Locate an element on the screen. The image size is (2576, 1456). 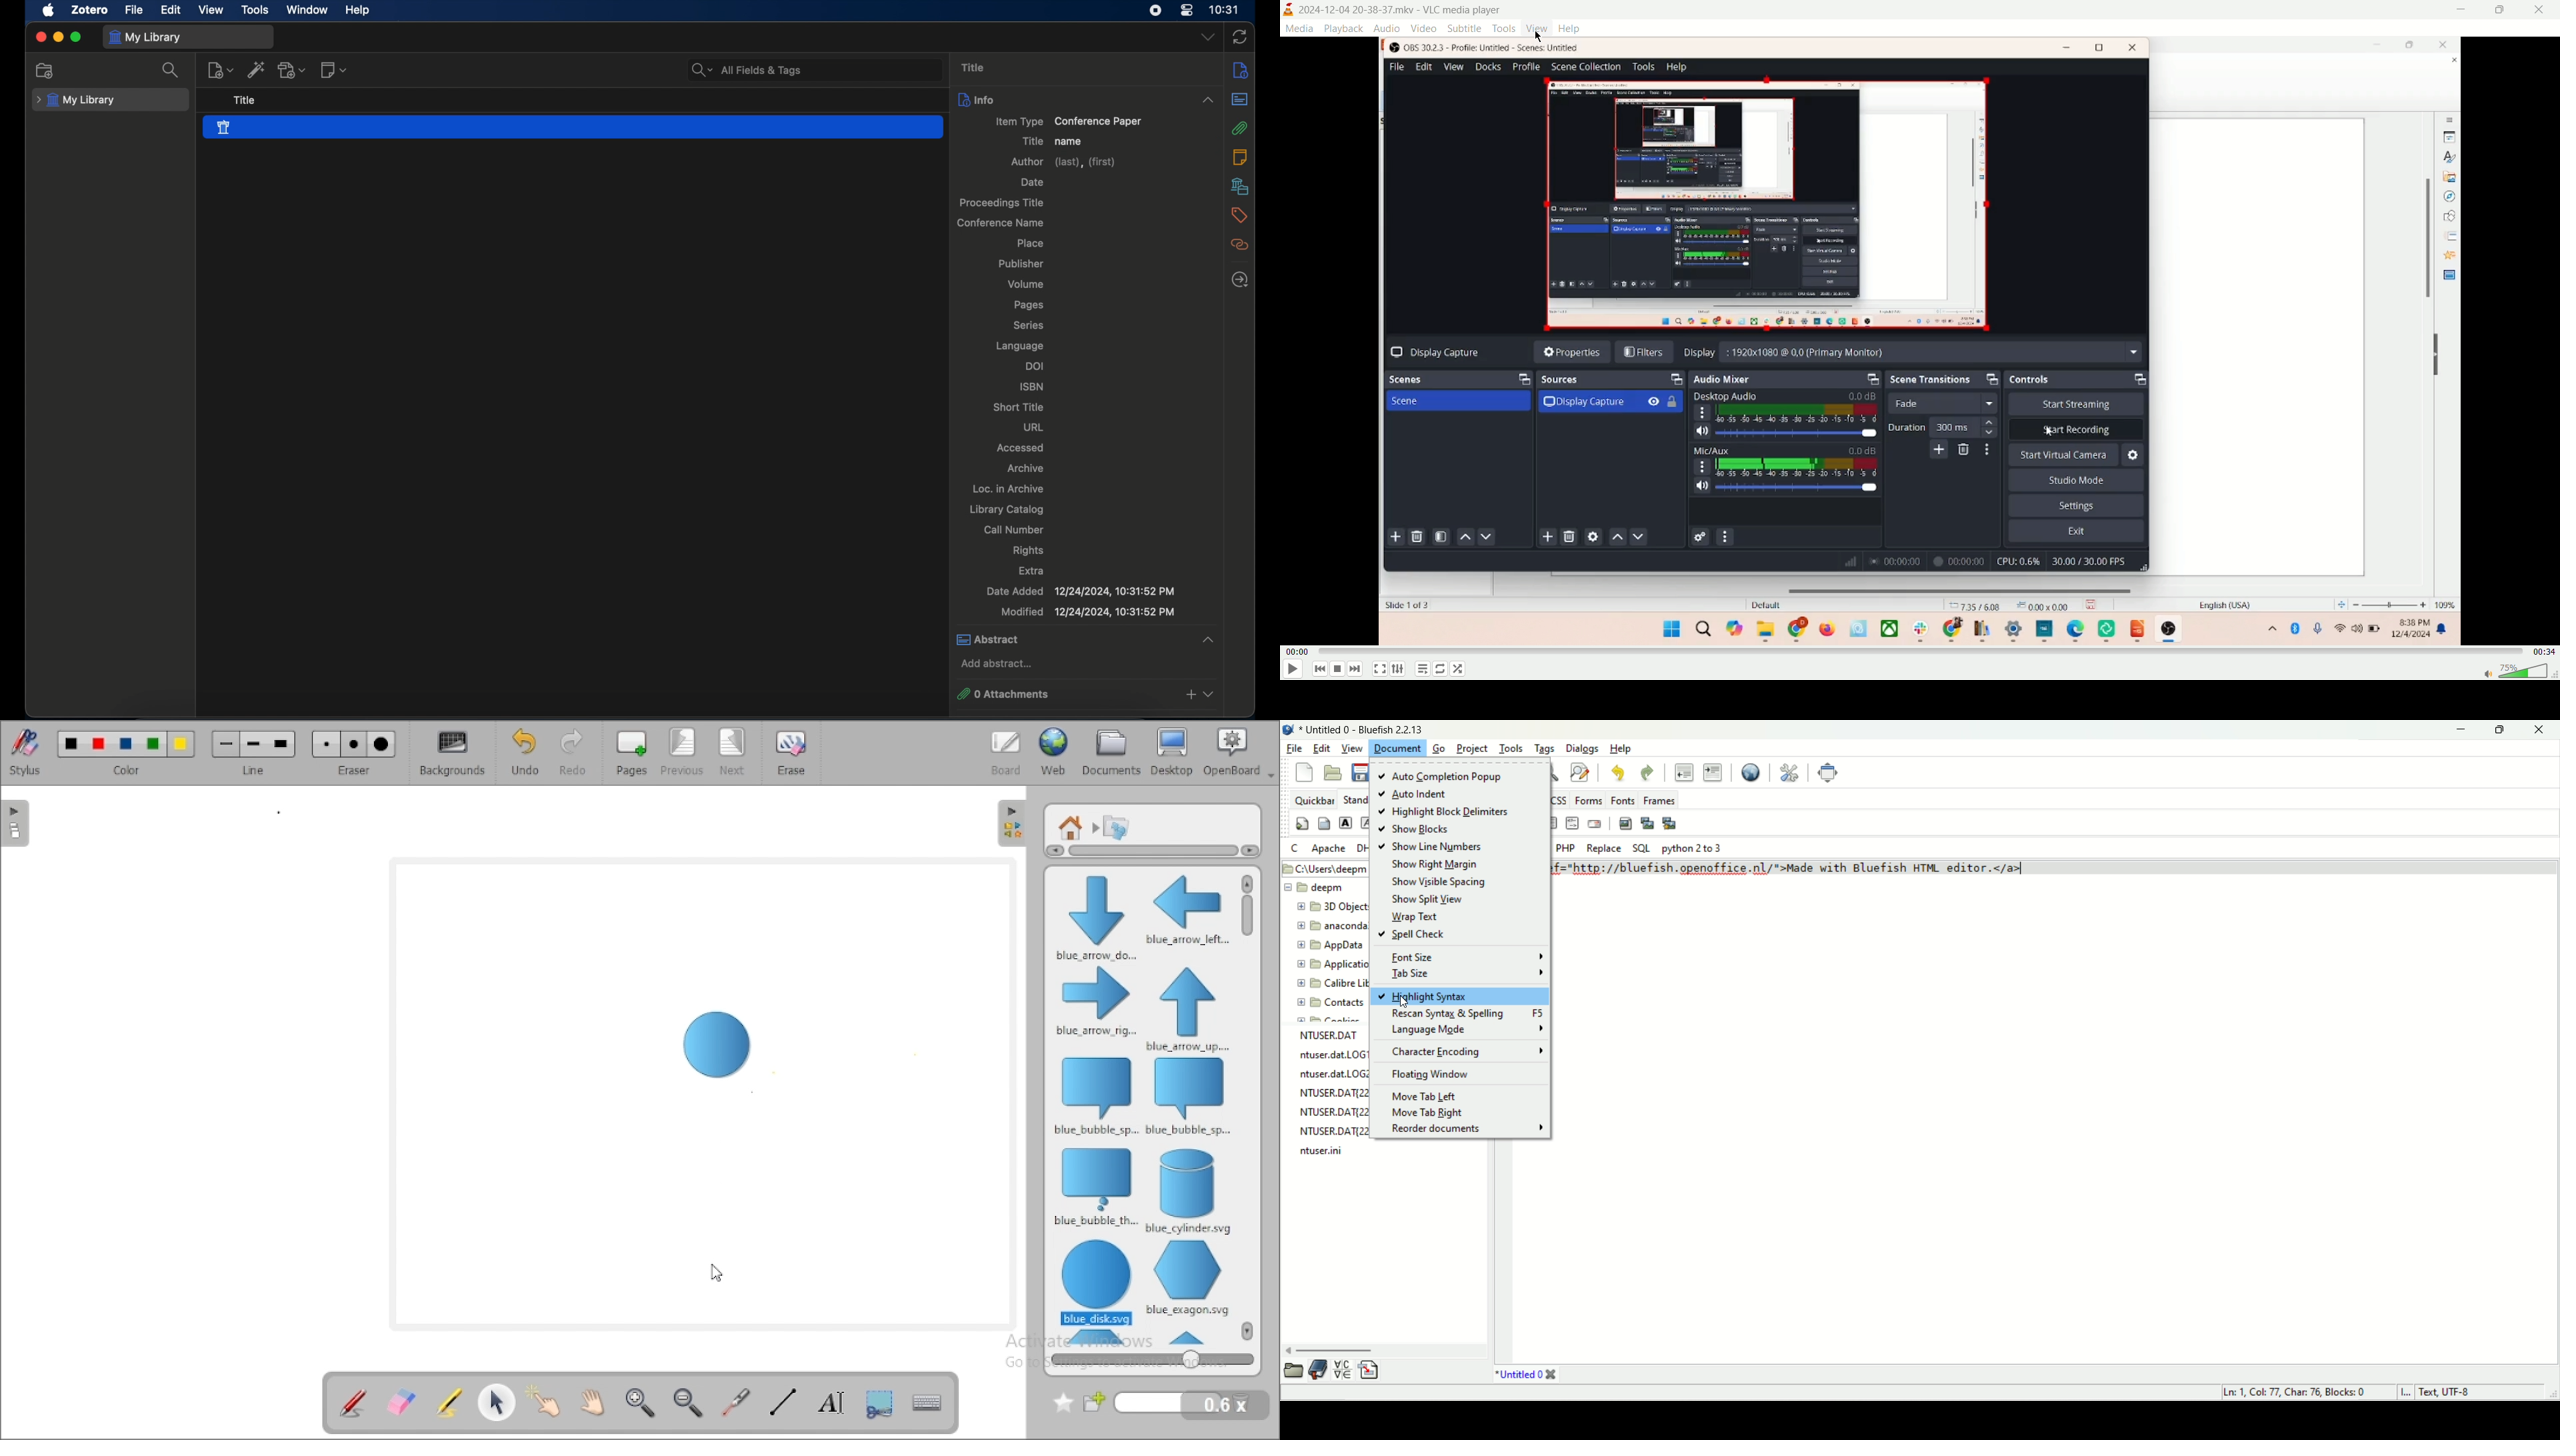
accessed is located at coordinates (1020, 447).